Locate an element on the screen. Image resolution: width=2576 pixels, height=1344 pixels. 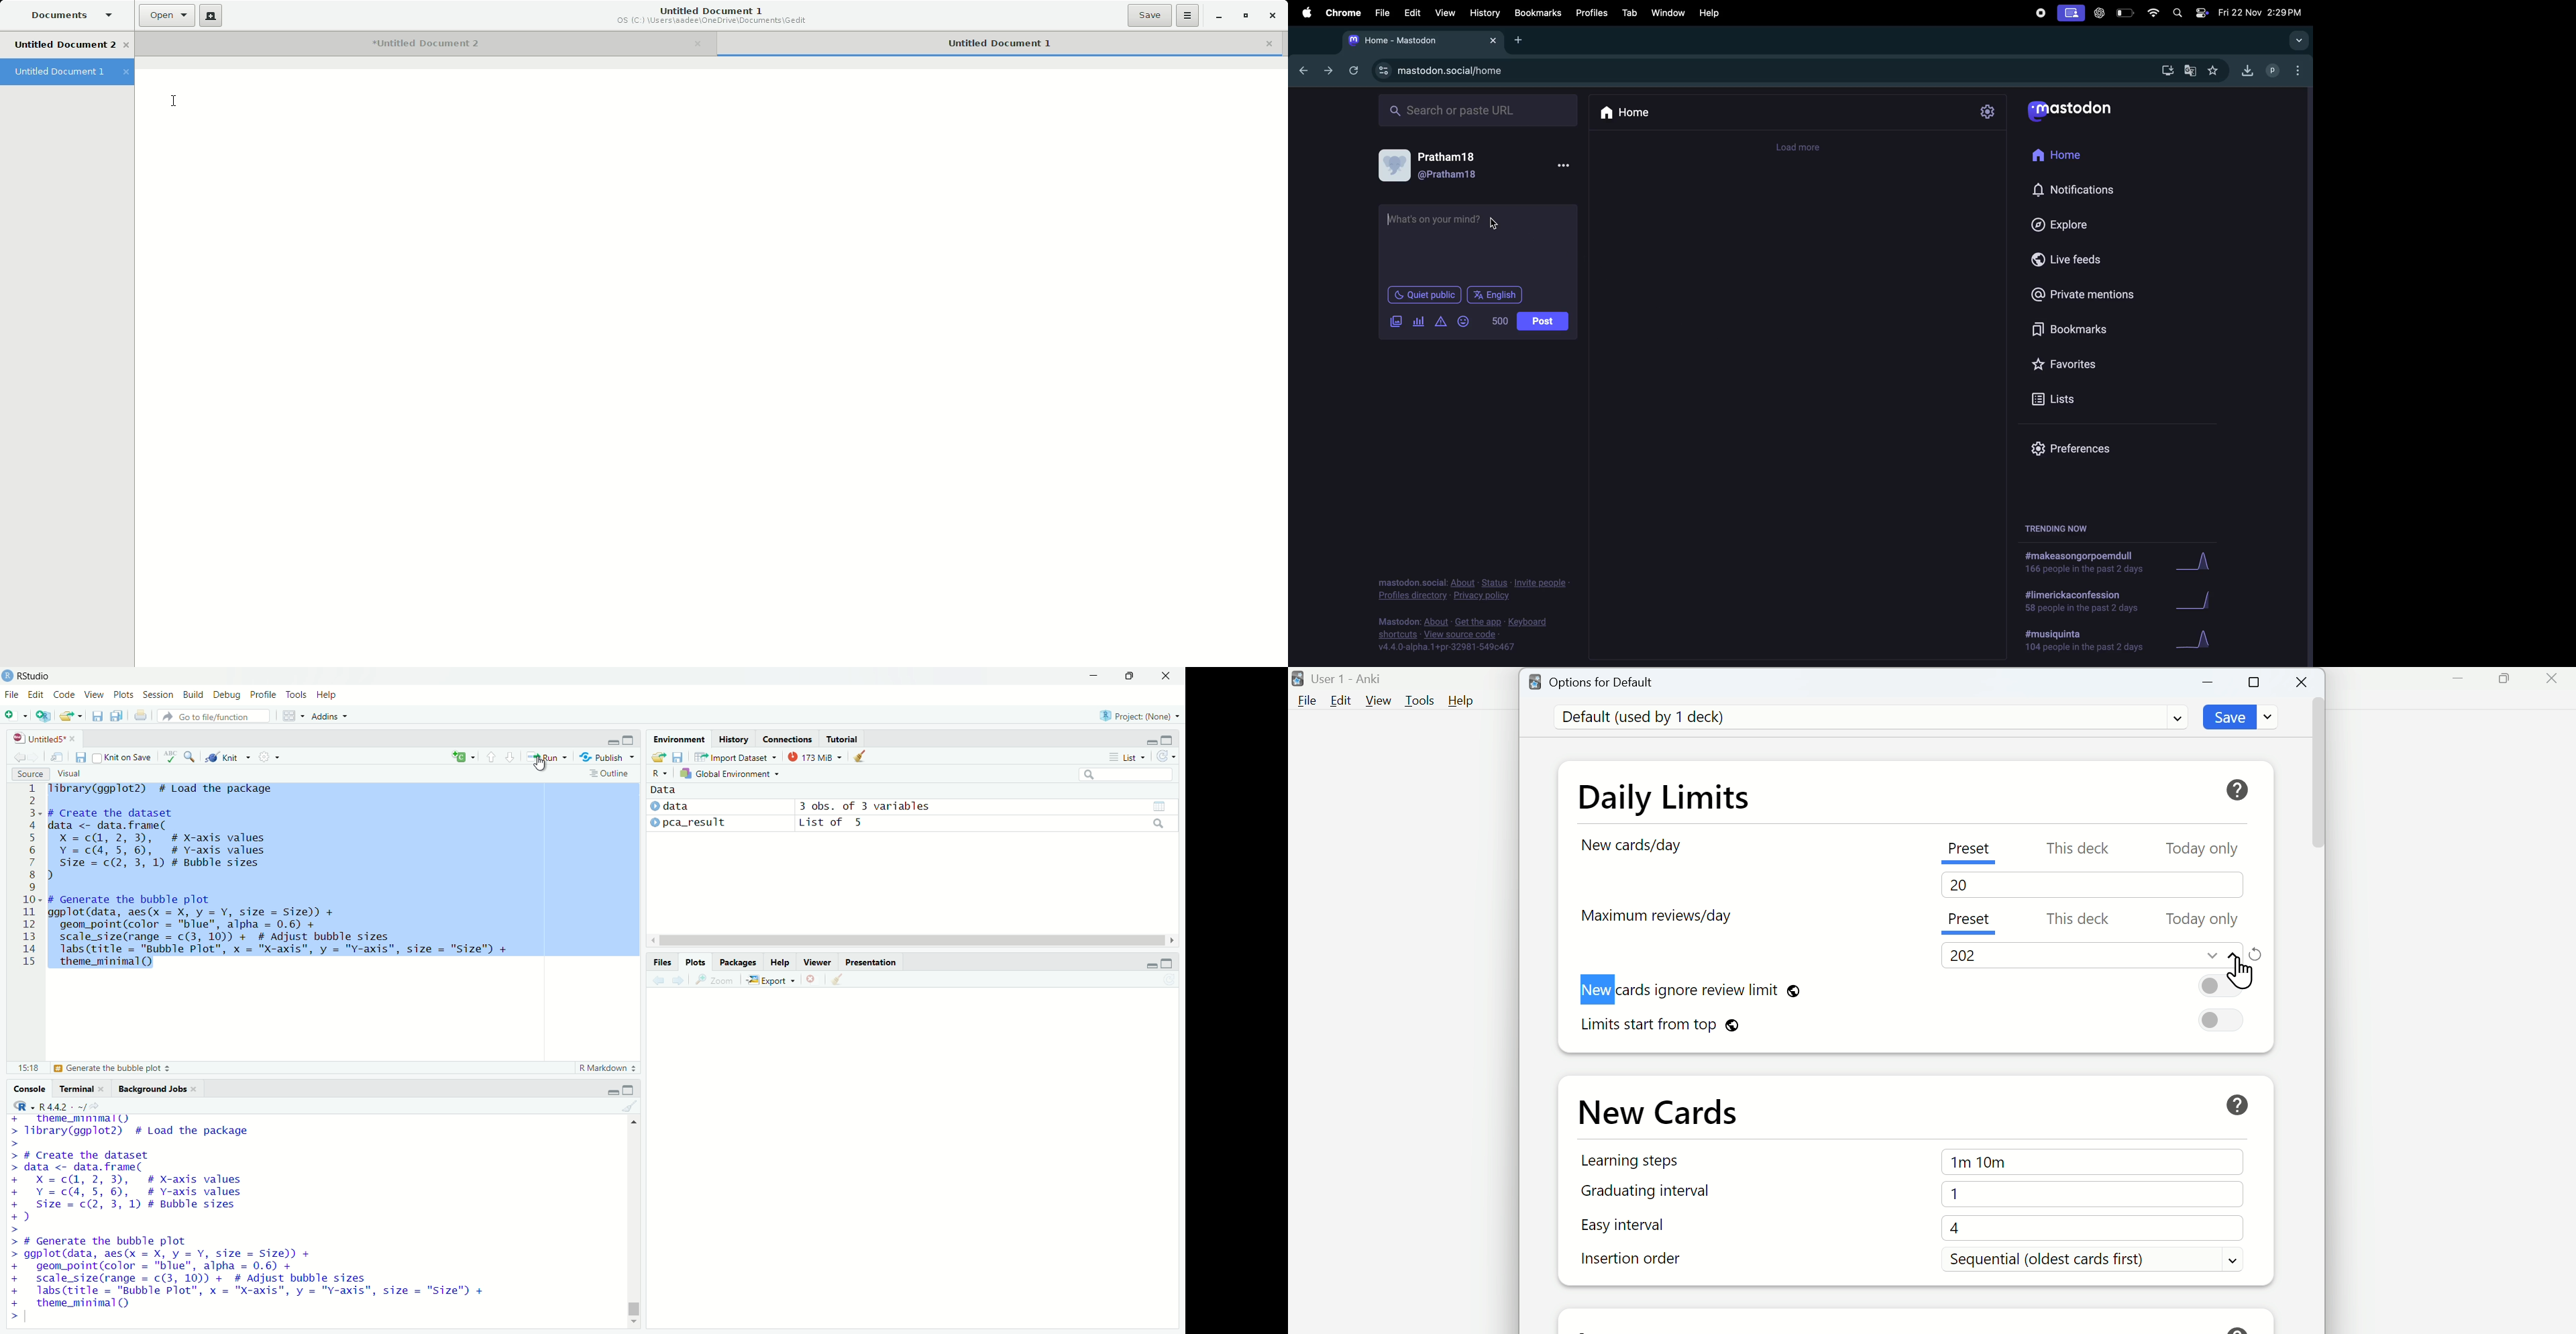
addins is located at coordinates (328, 716).